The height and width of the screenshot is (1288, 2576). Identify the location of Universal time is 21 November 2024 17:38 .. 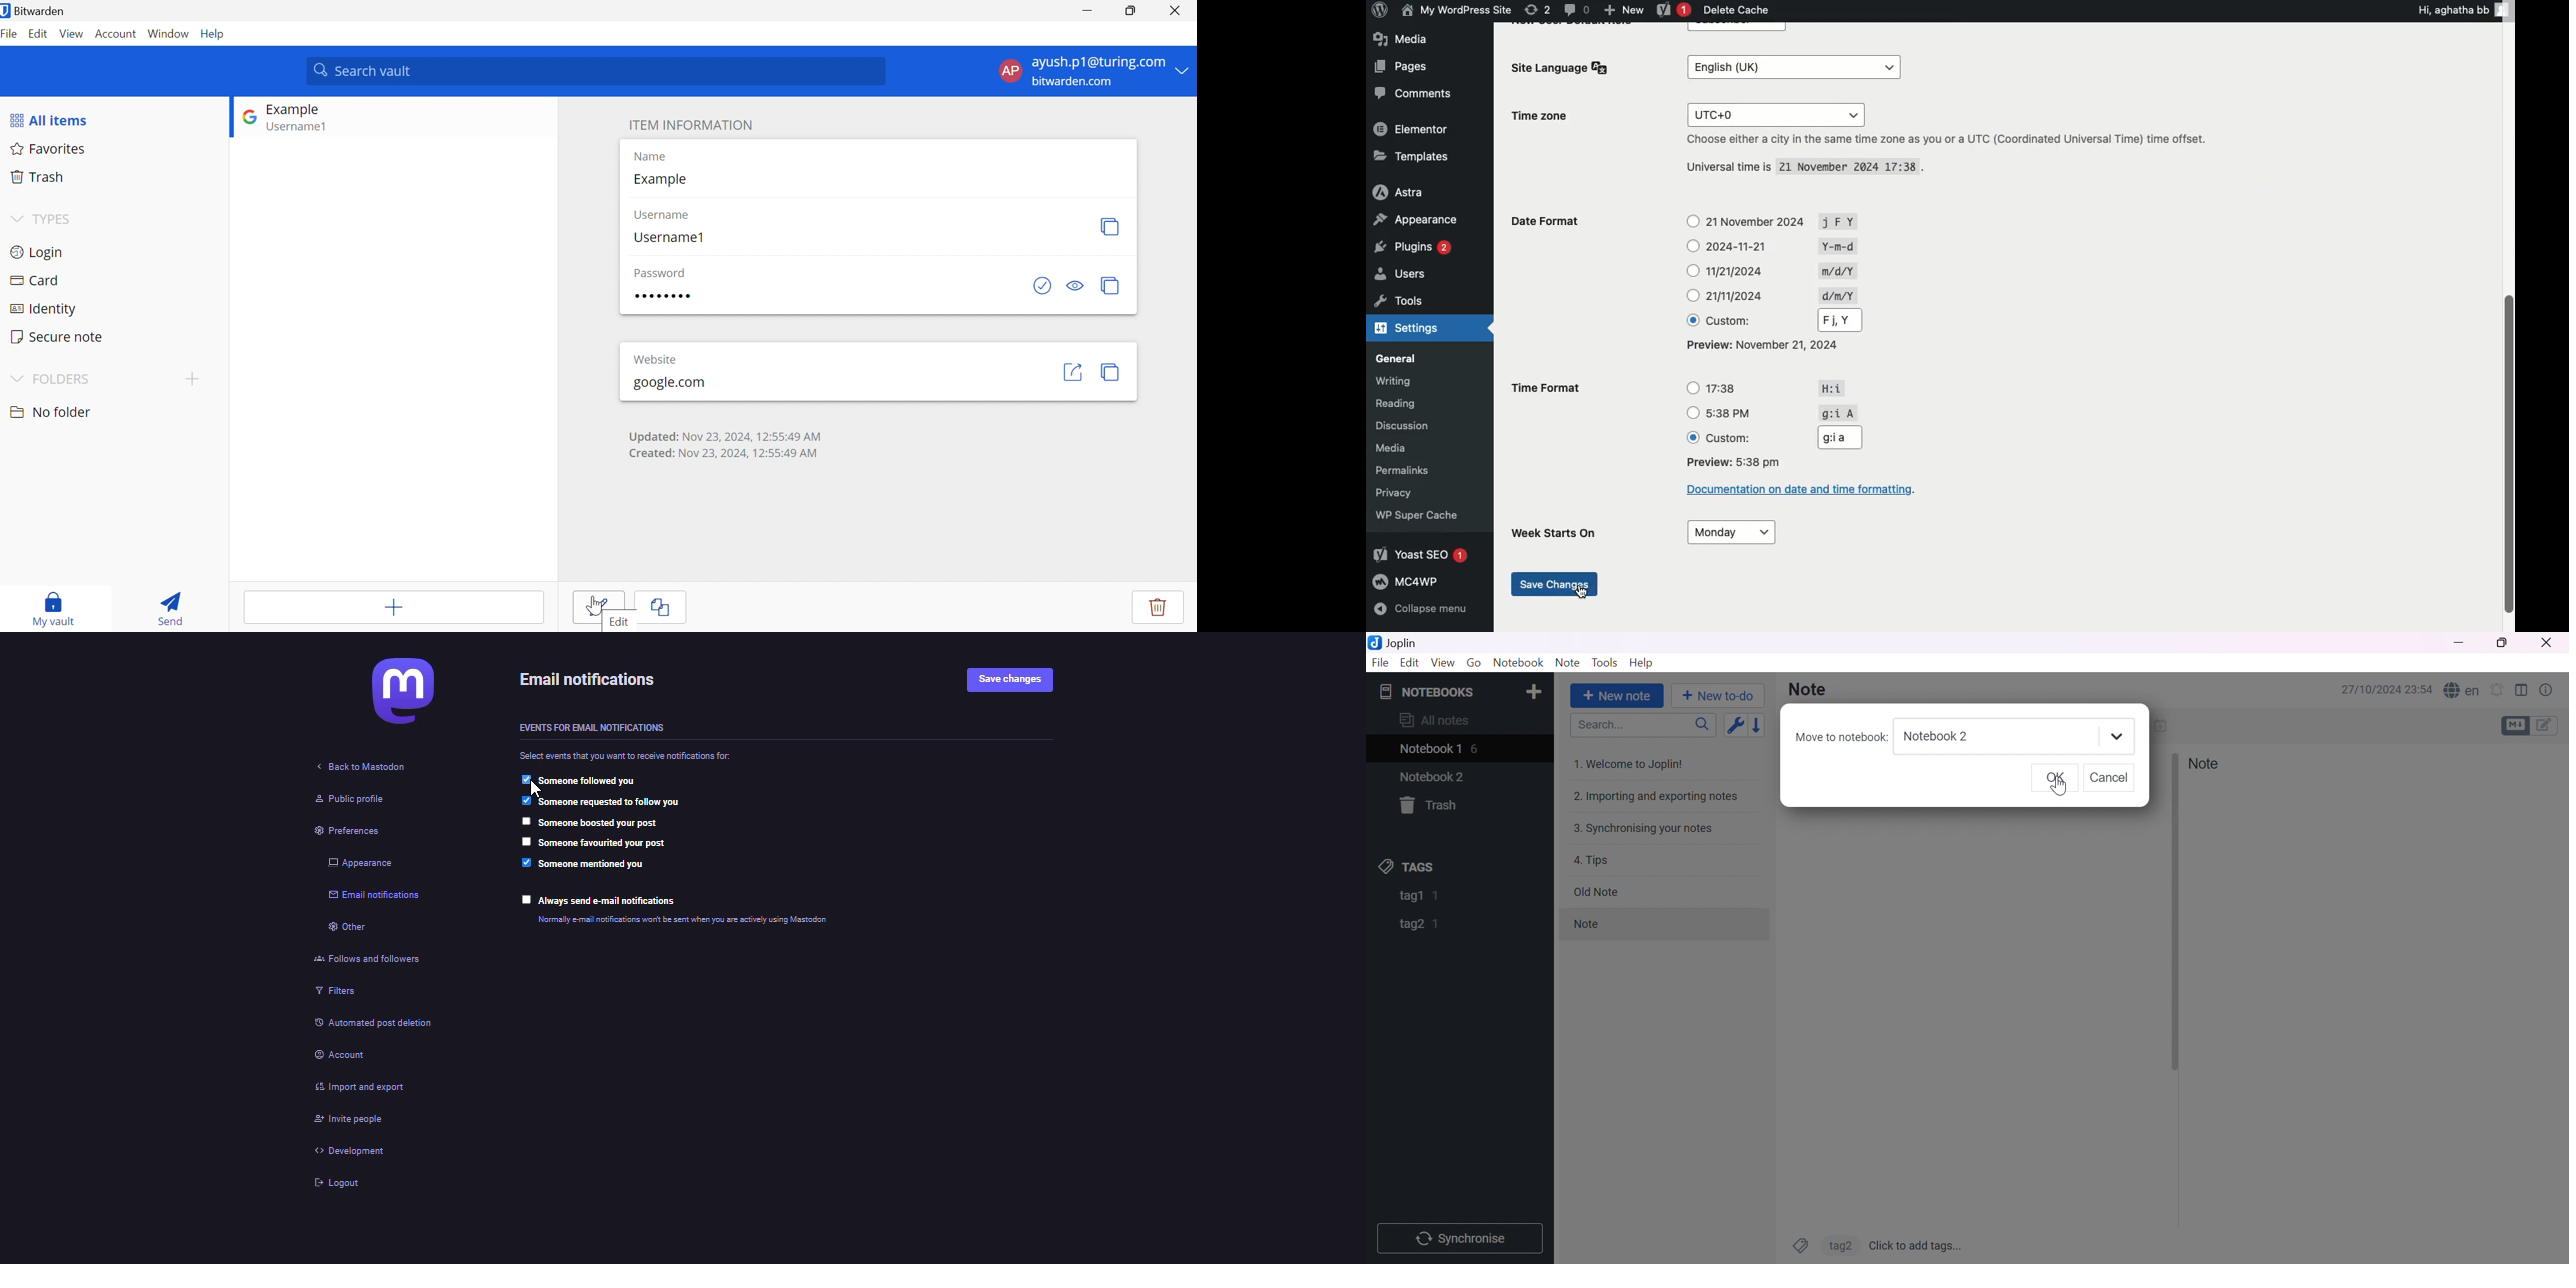
(1794, 167).